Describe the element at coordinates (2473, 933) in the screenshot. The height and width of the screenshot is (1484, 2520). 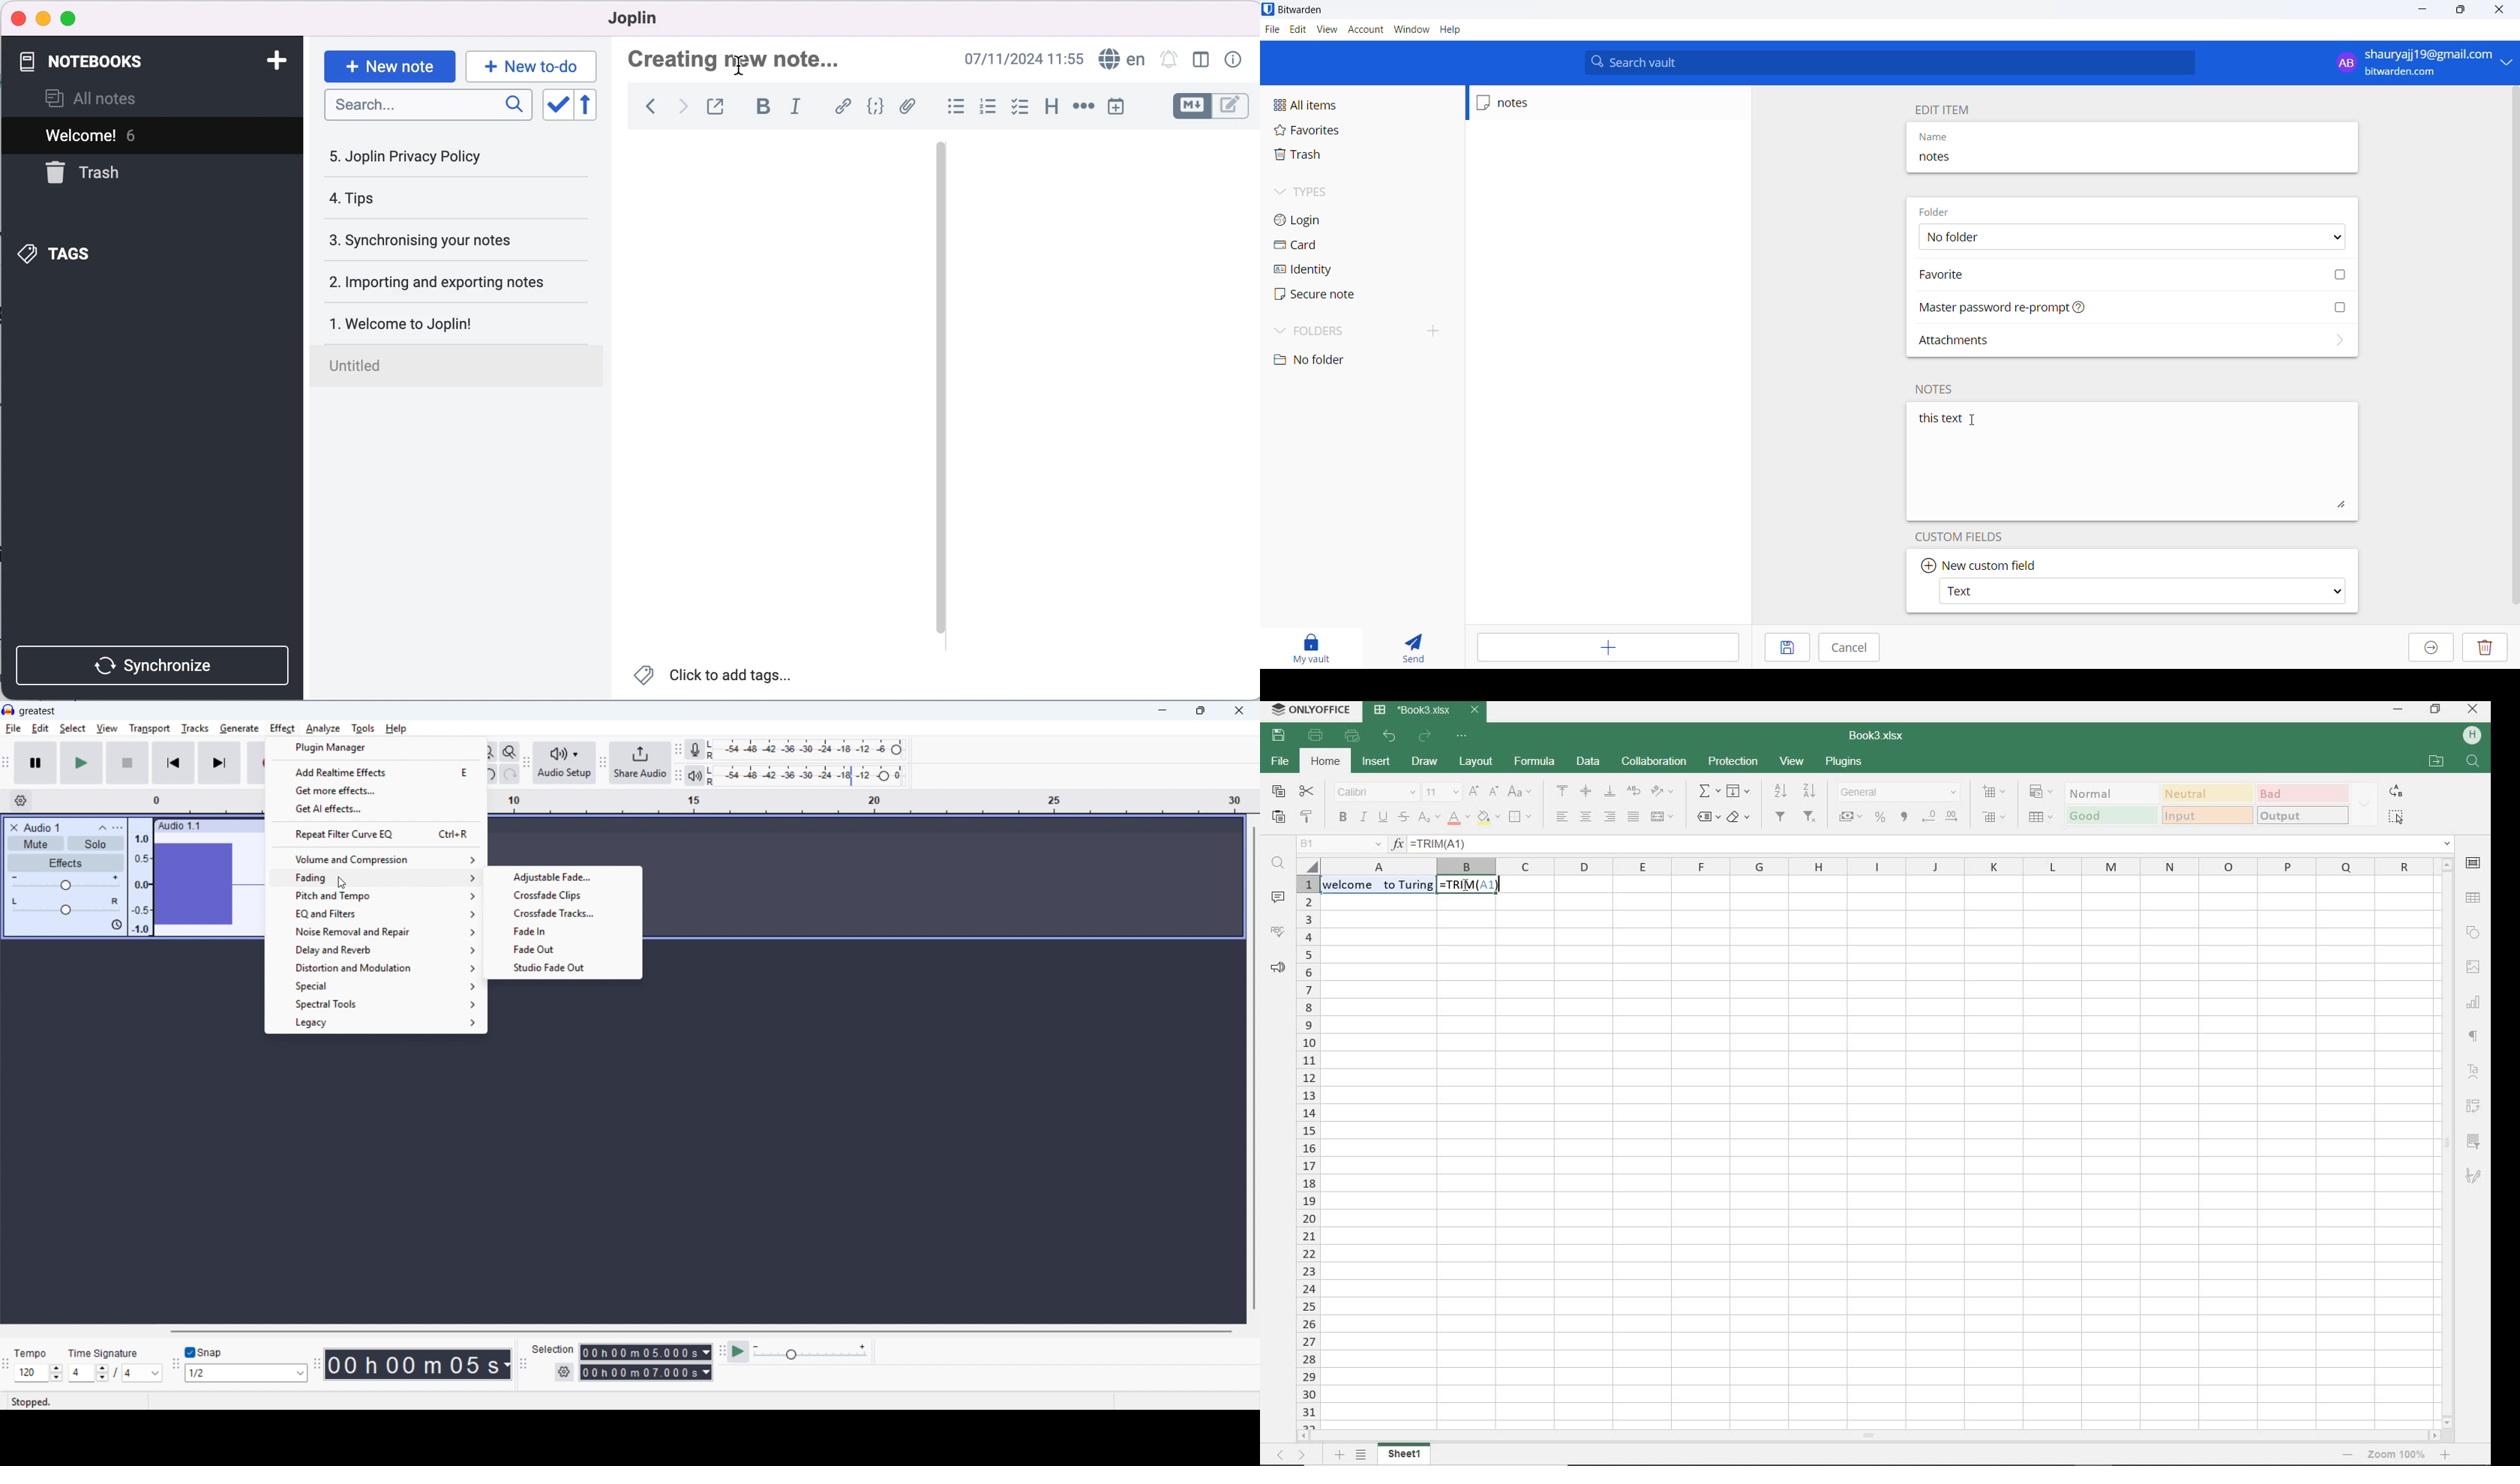
I see `shape` at that location.